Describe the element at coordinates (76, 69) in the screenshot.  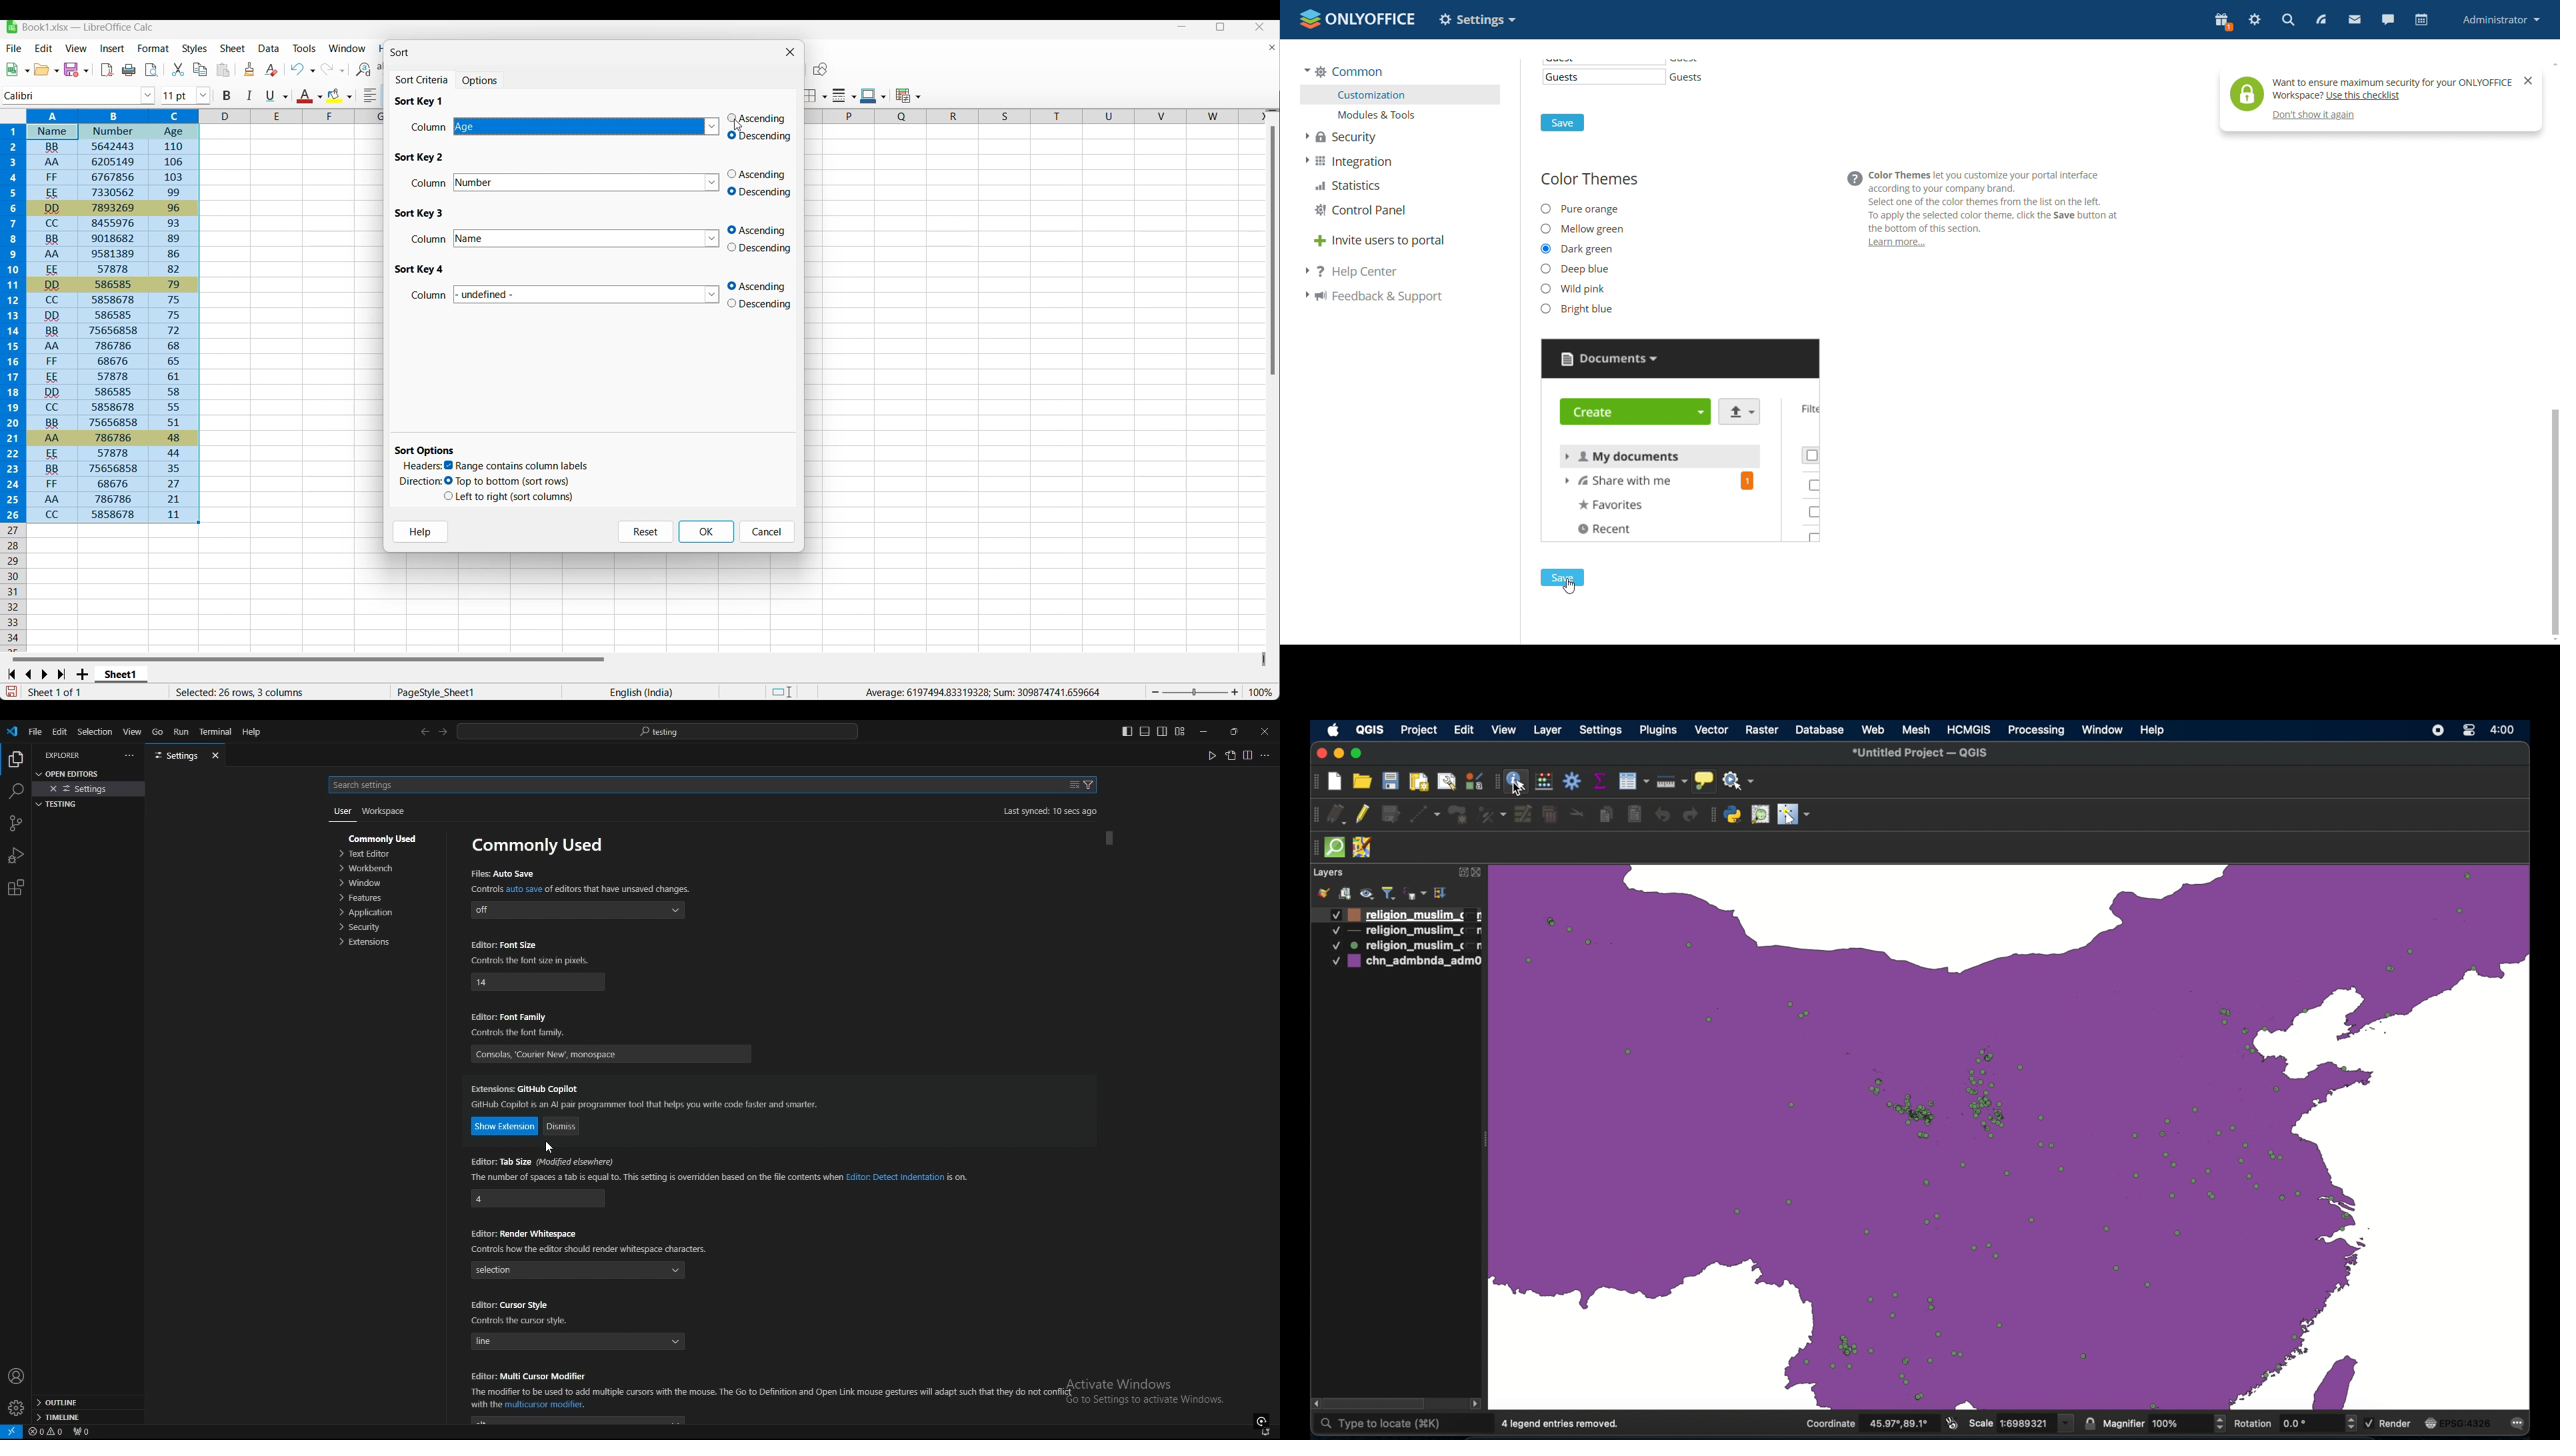
I see `Save options` at that location.